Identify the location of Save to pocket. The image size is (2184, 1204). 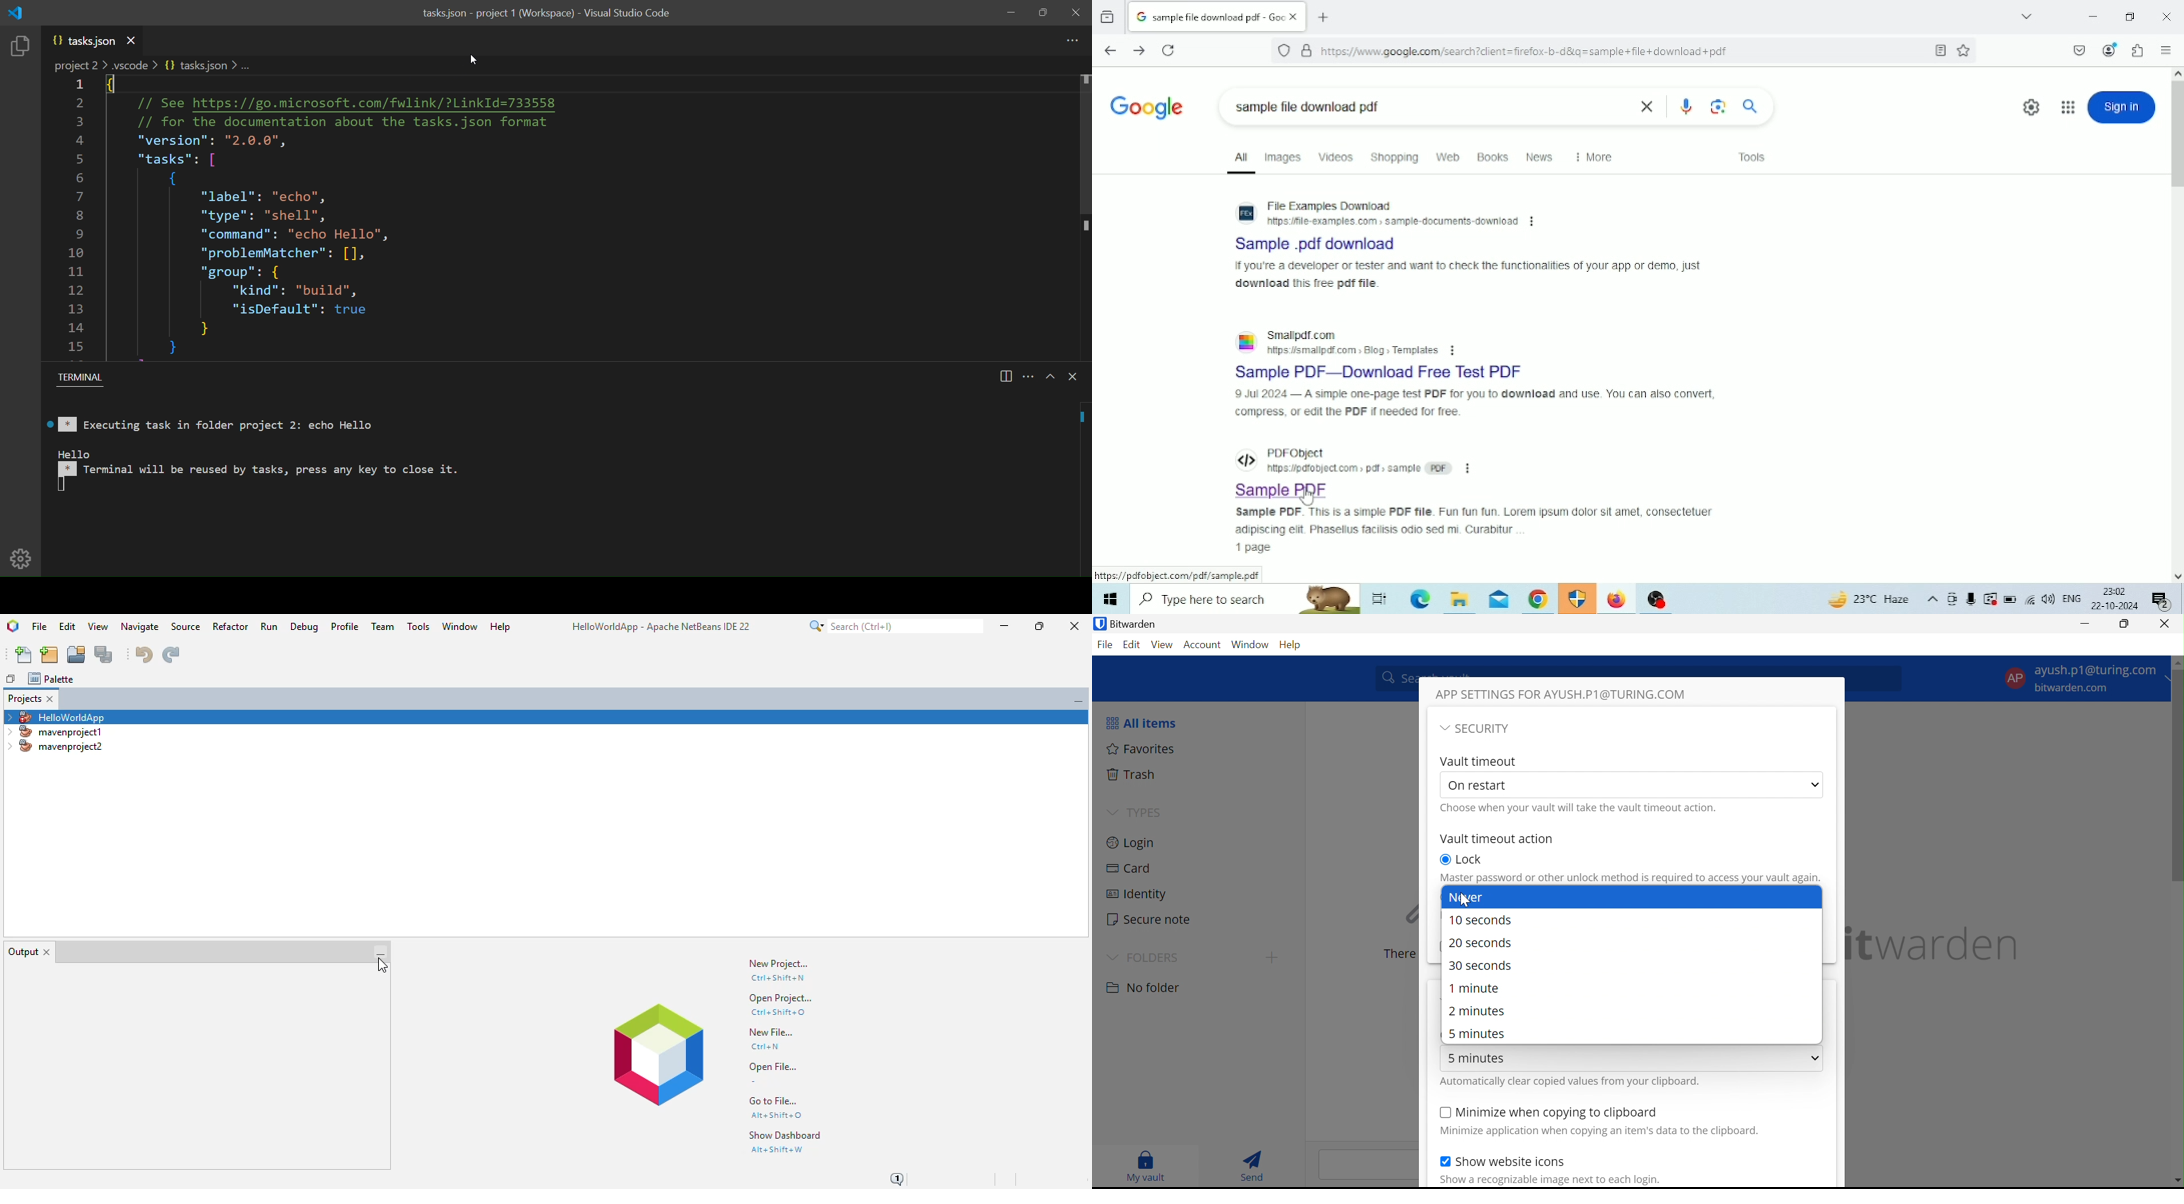
(2080, 51).